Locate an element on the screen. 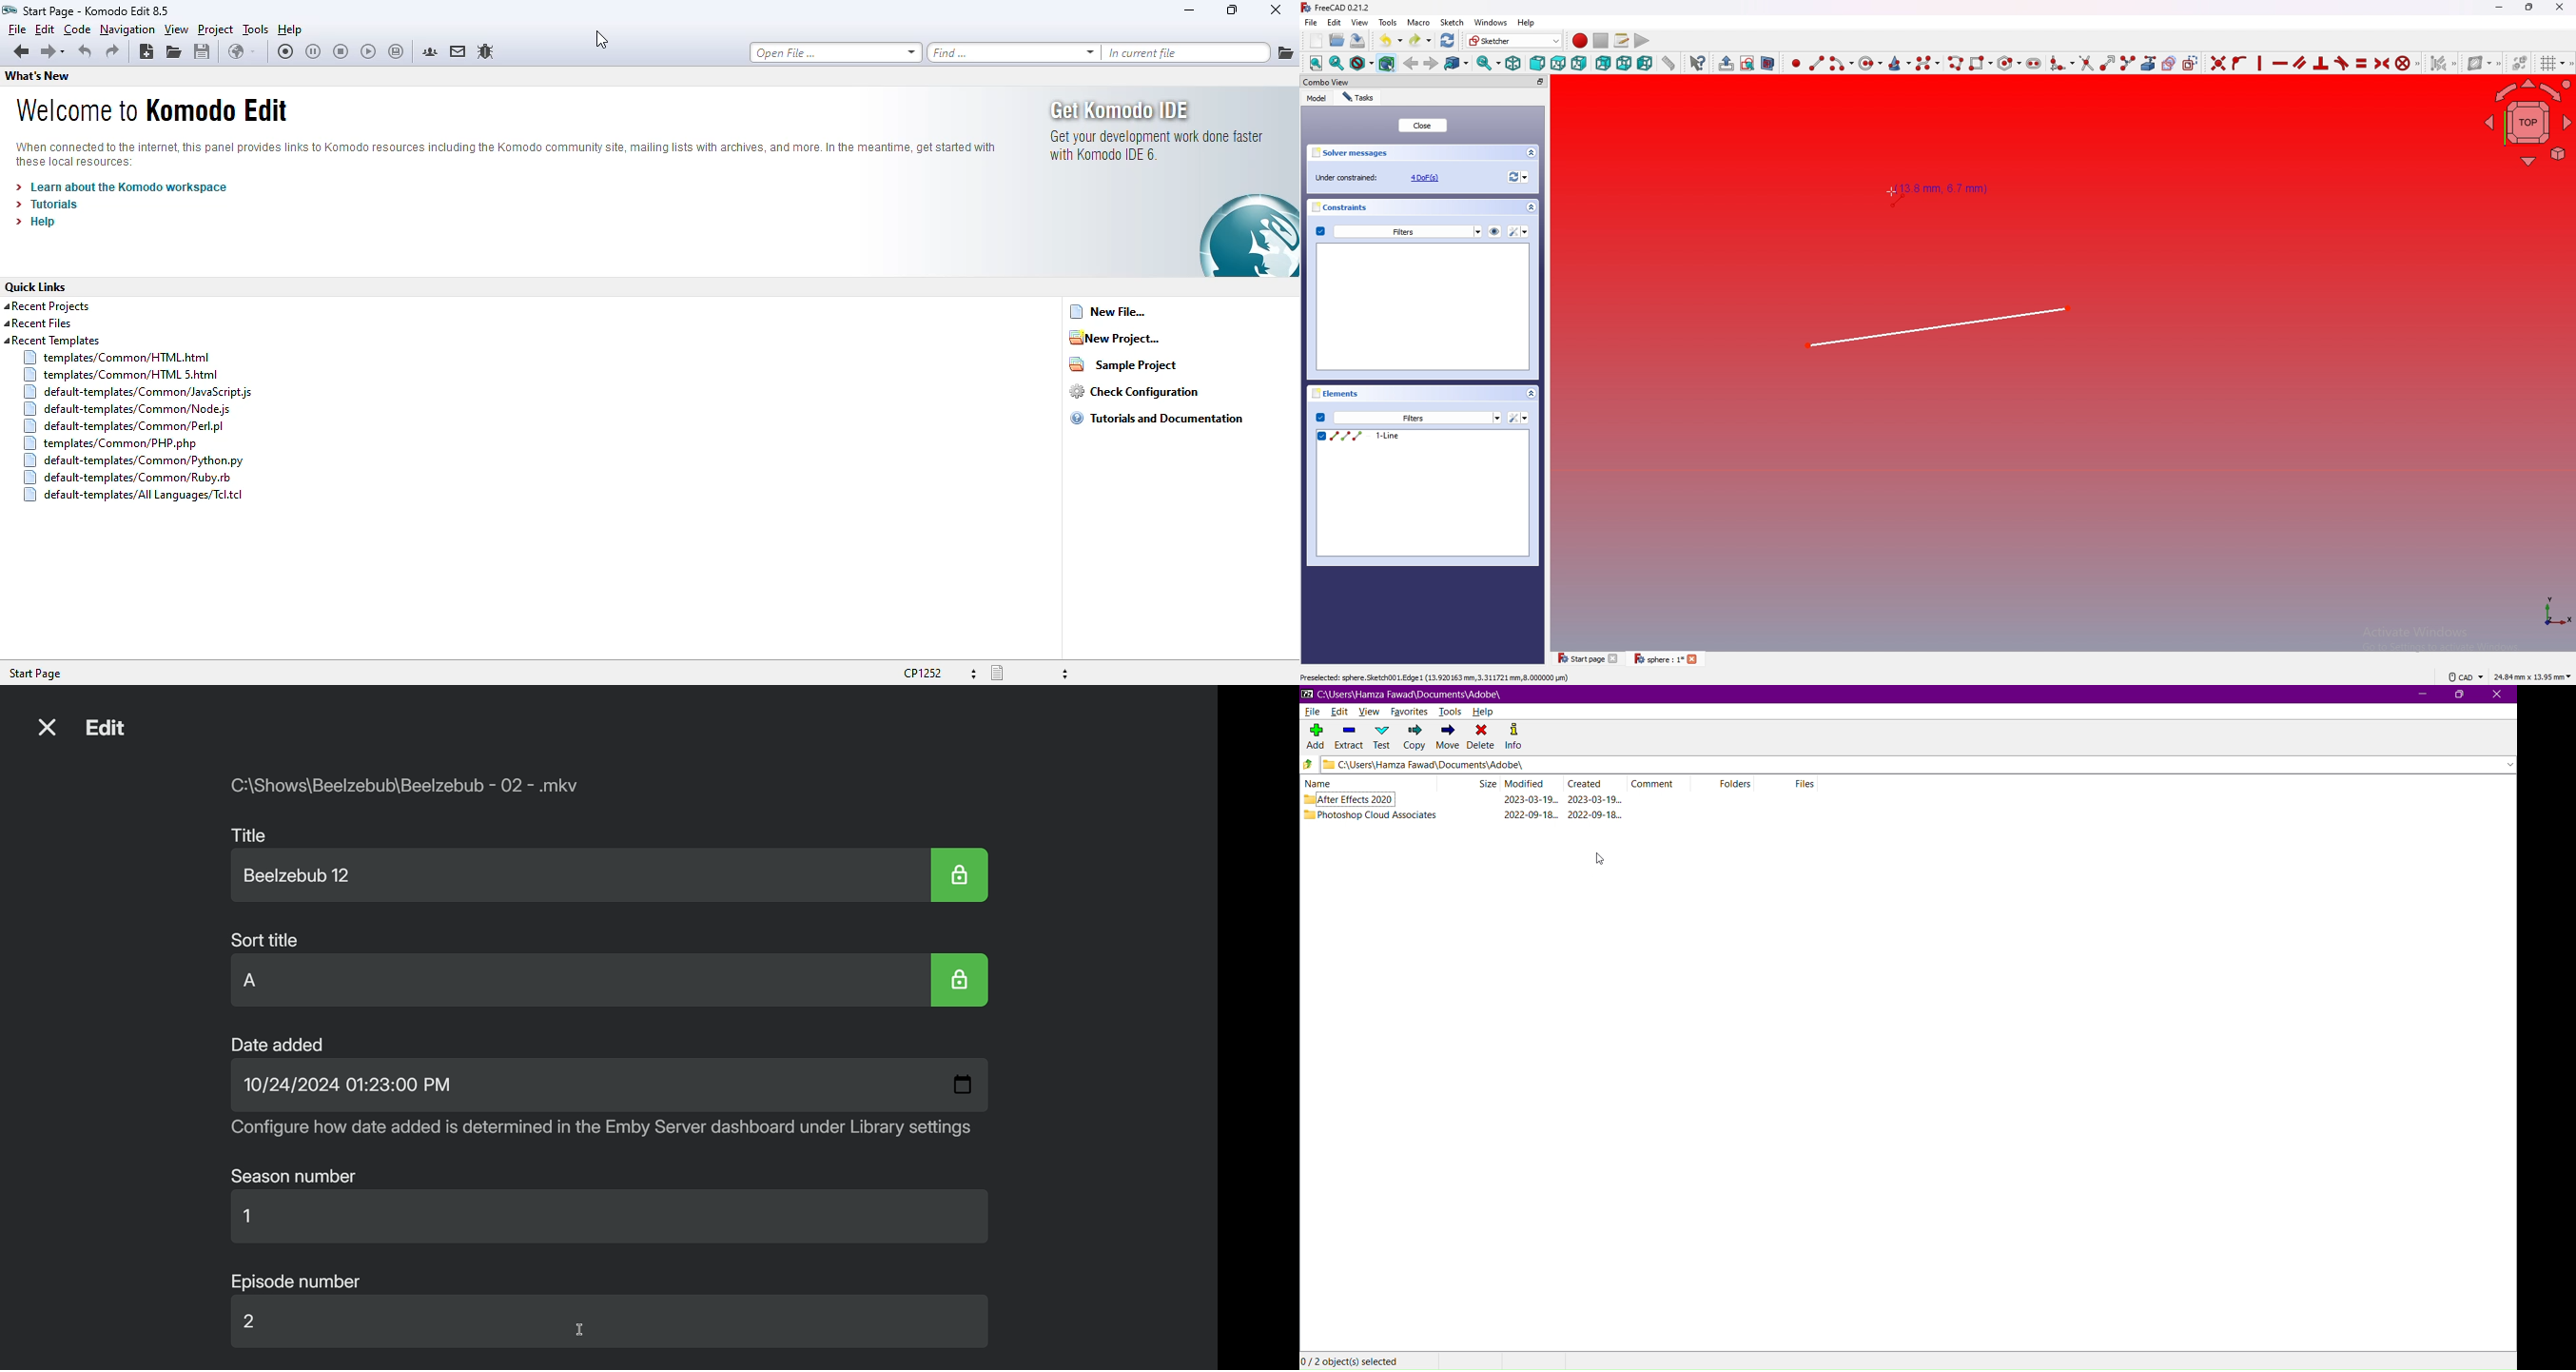 The height and width of the screenshot is (1372, 2576). text-1 is located at coordinates (94, 10).